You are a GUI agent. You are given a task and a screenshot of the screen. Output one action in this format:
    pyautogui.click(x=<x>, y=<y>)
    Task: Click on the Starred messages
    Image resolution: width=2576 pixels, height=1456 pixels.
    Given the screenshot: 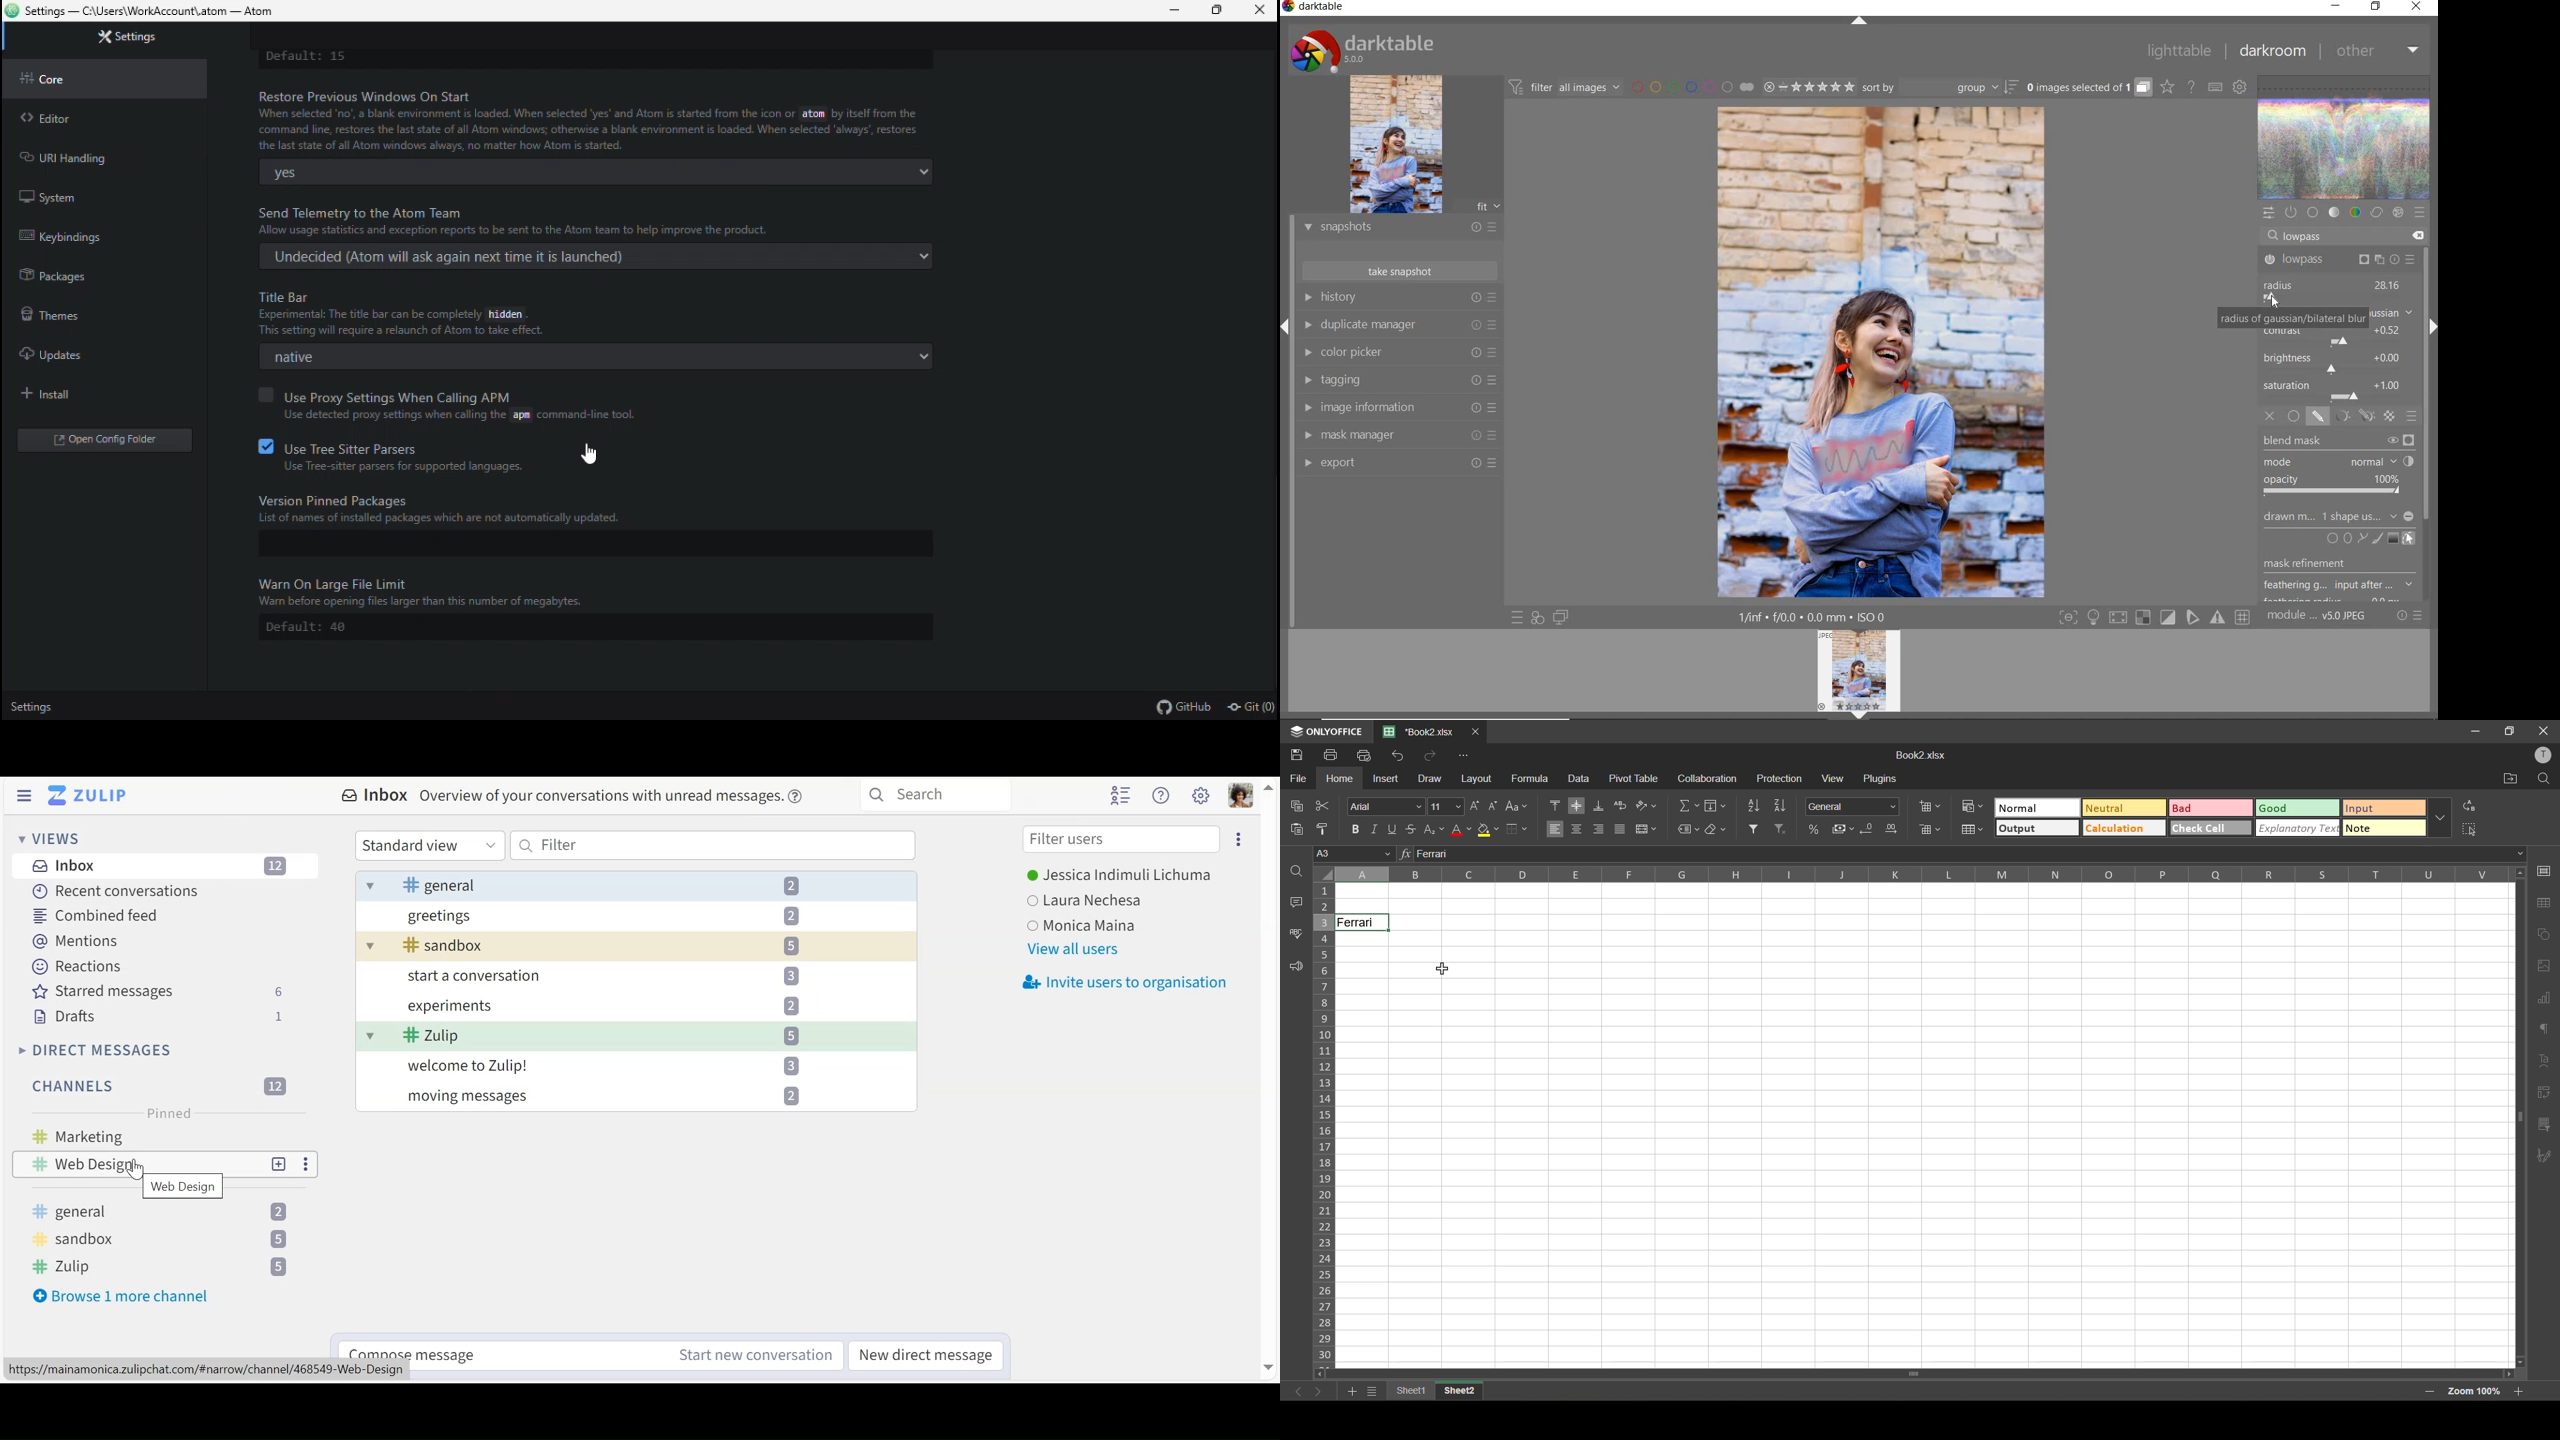 What is the action you would take?
    pyautogui.click(x=157, y=992)
    